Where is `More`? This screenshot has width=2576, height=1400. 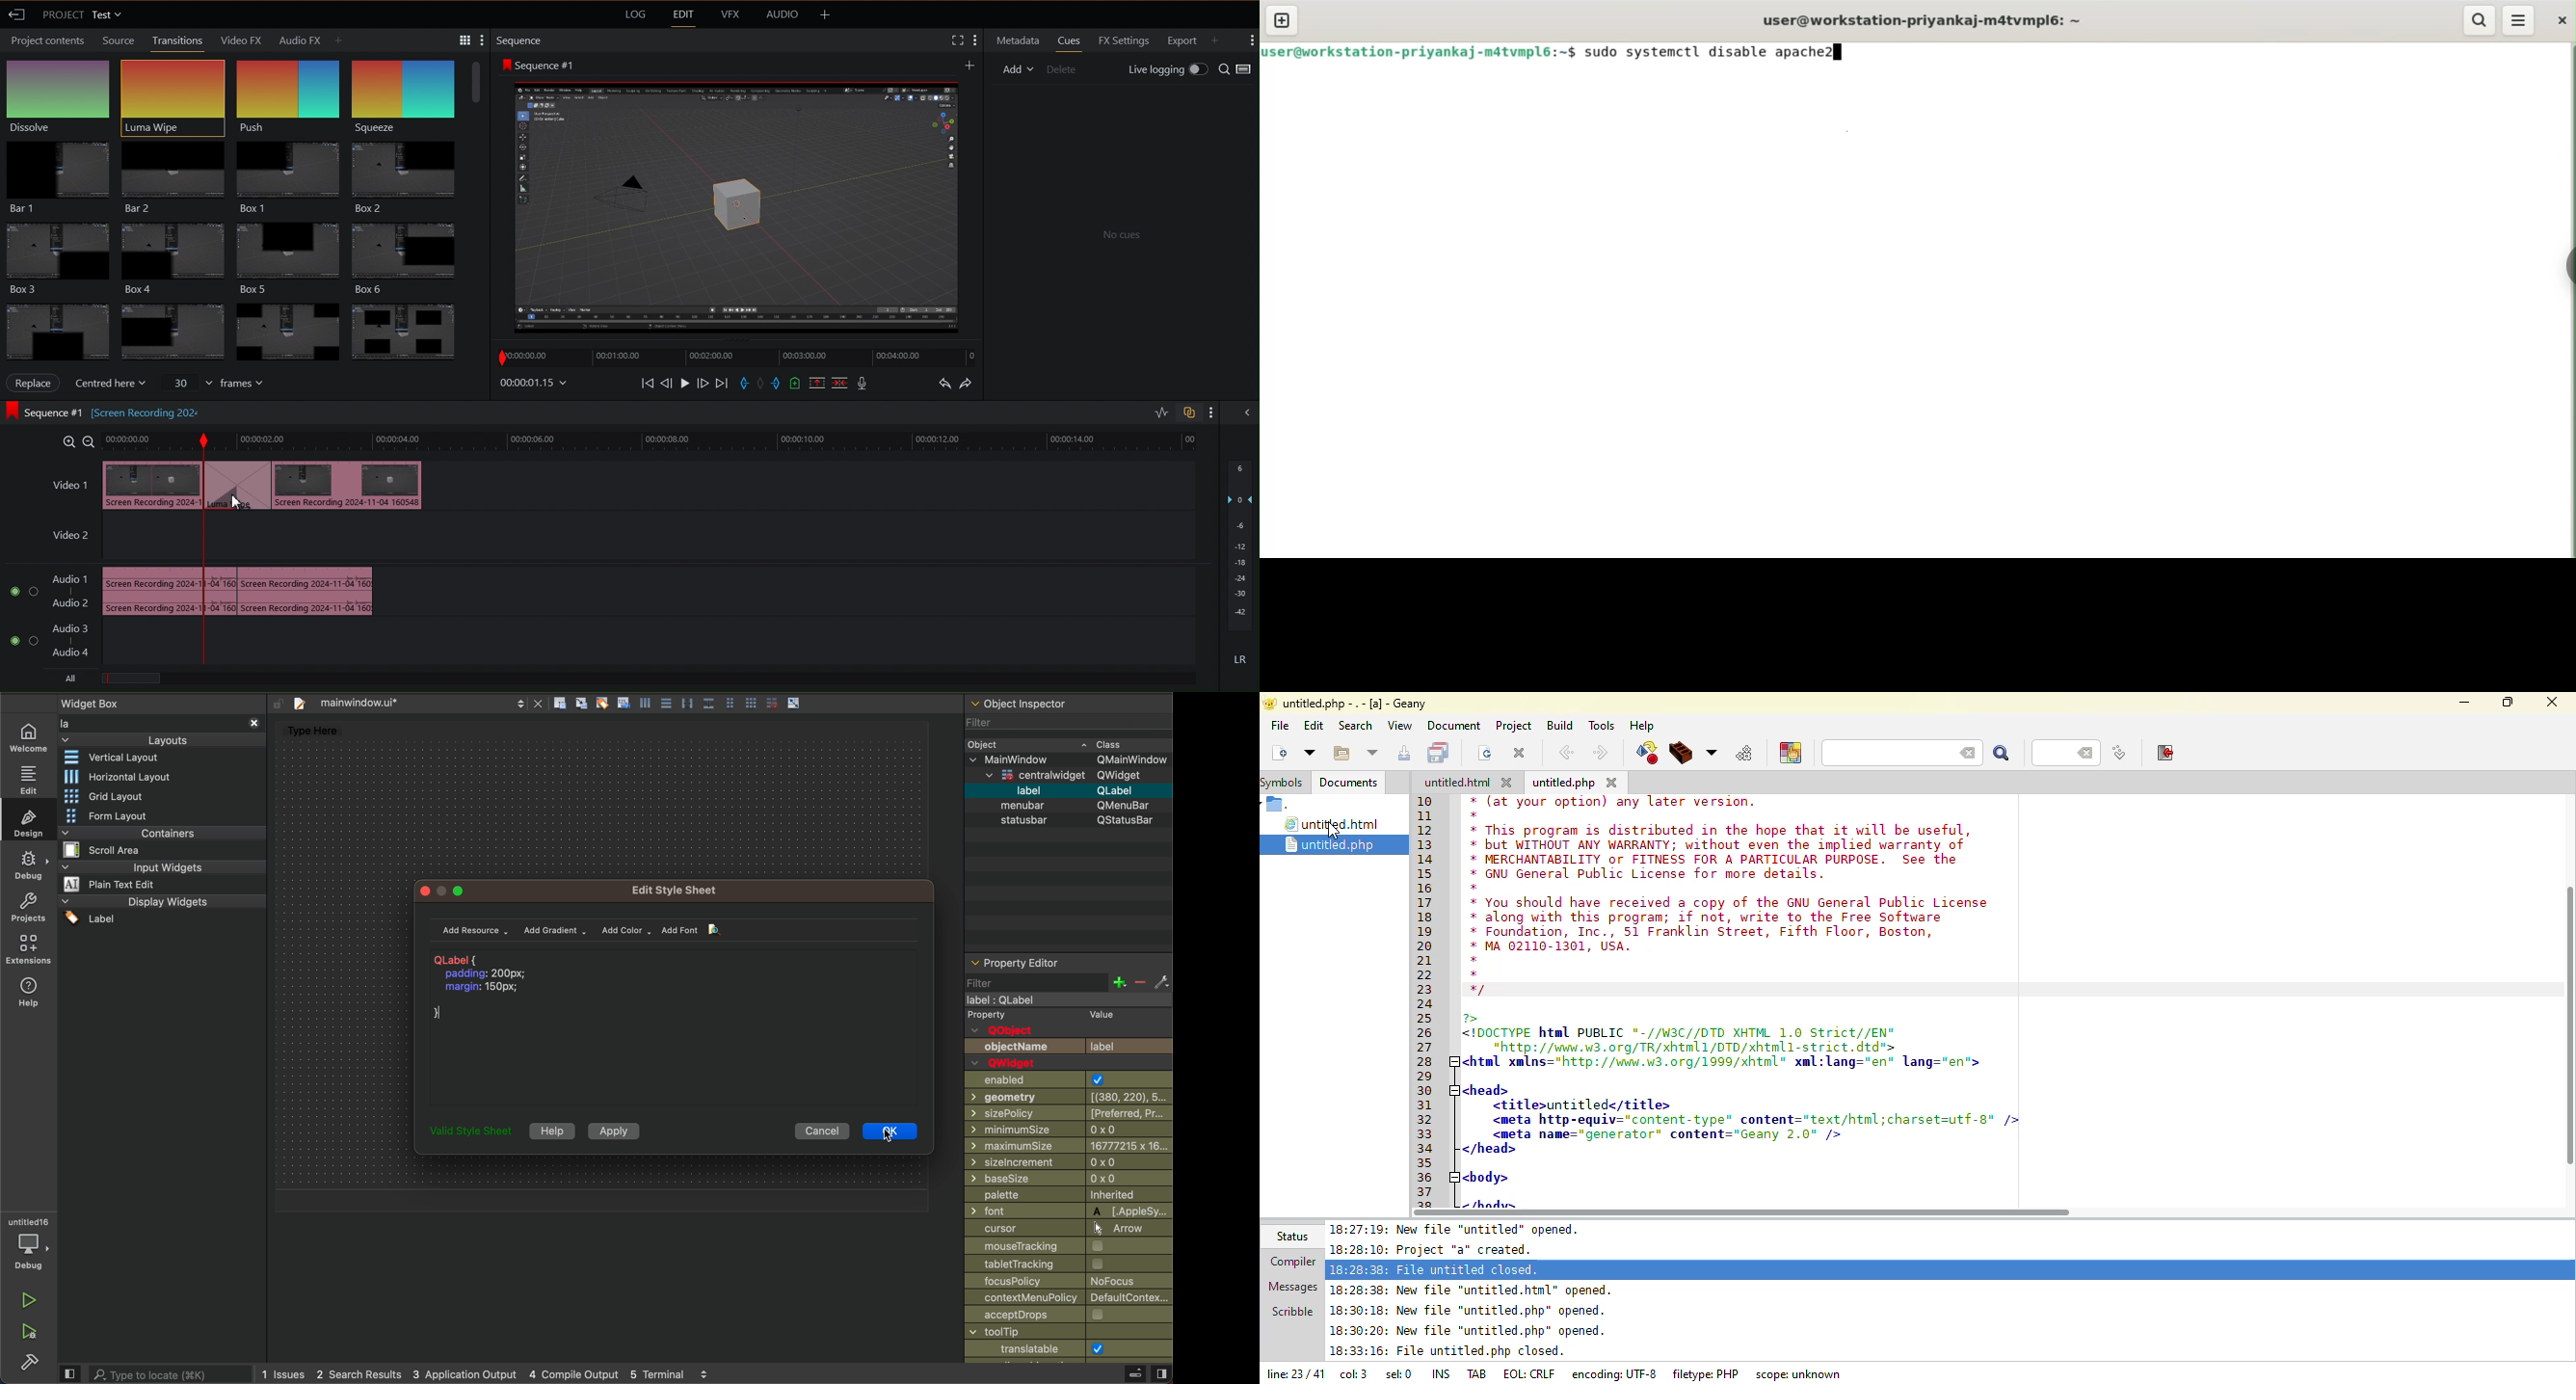 More is located at coordinates (825, 15).